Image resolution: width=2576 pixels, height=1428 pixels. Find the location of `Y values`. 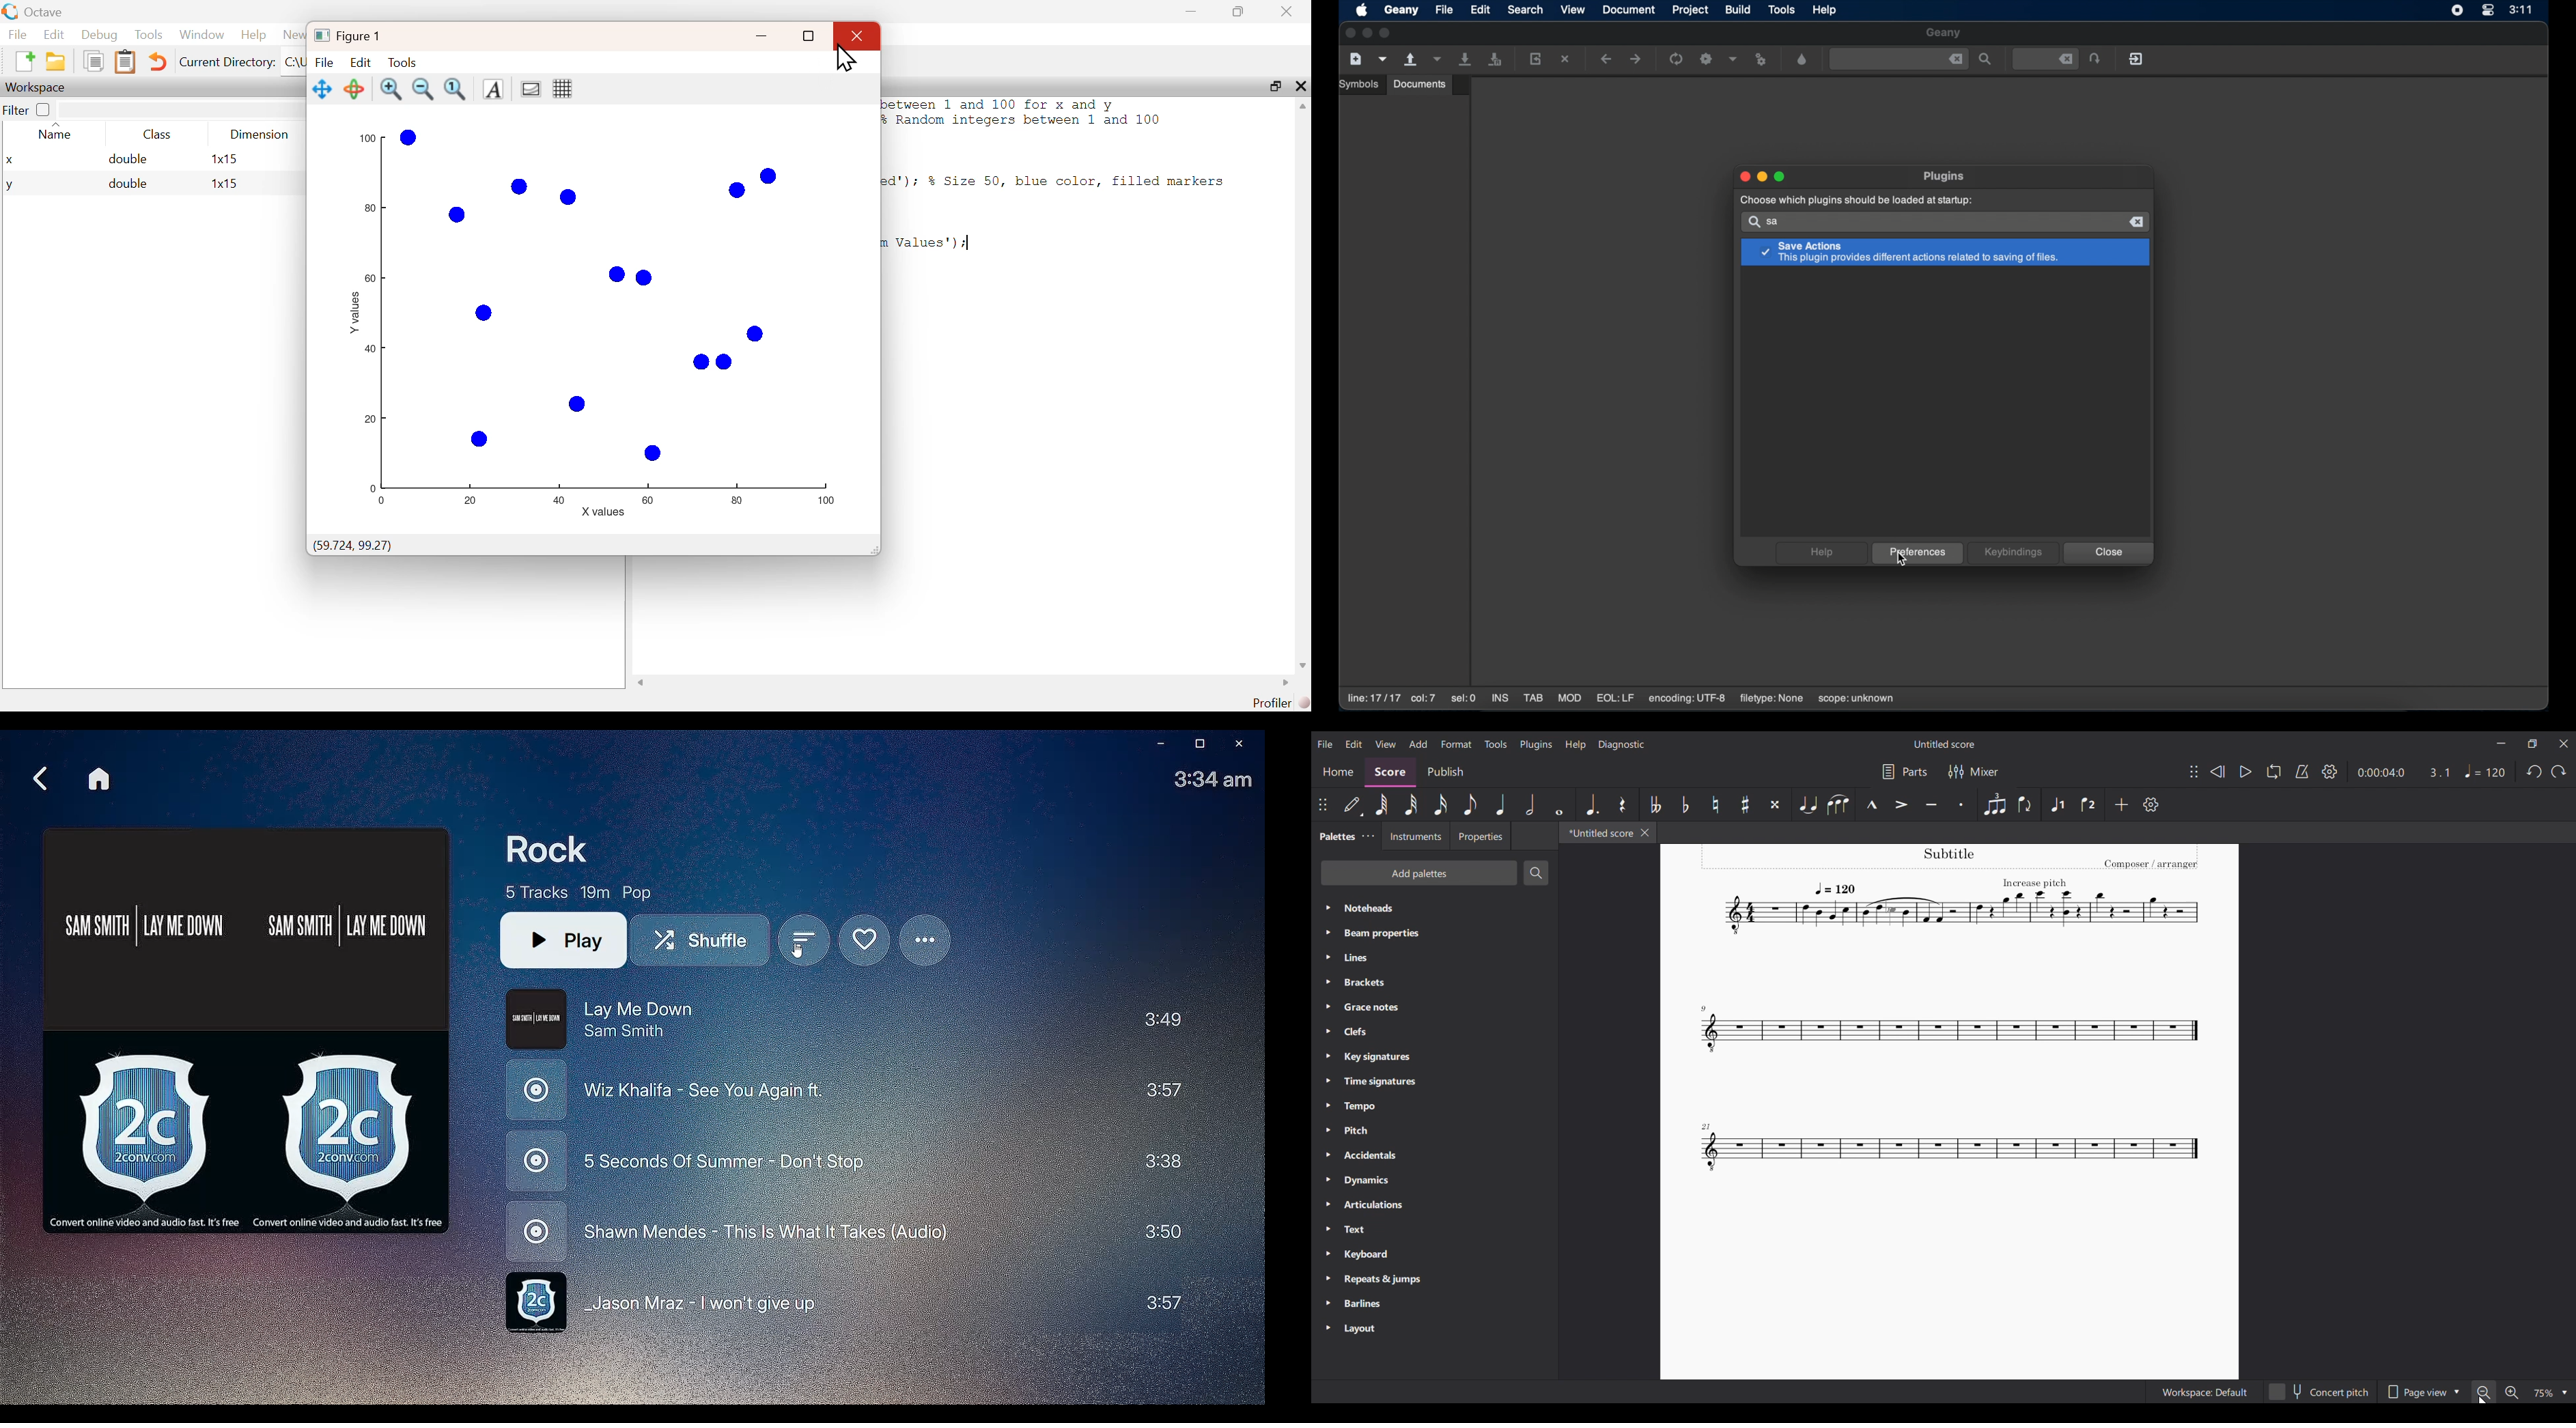

Y values is located at coordinates (352, 310).